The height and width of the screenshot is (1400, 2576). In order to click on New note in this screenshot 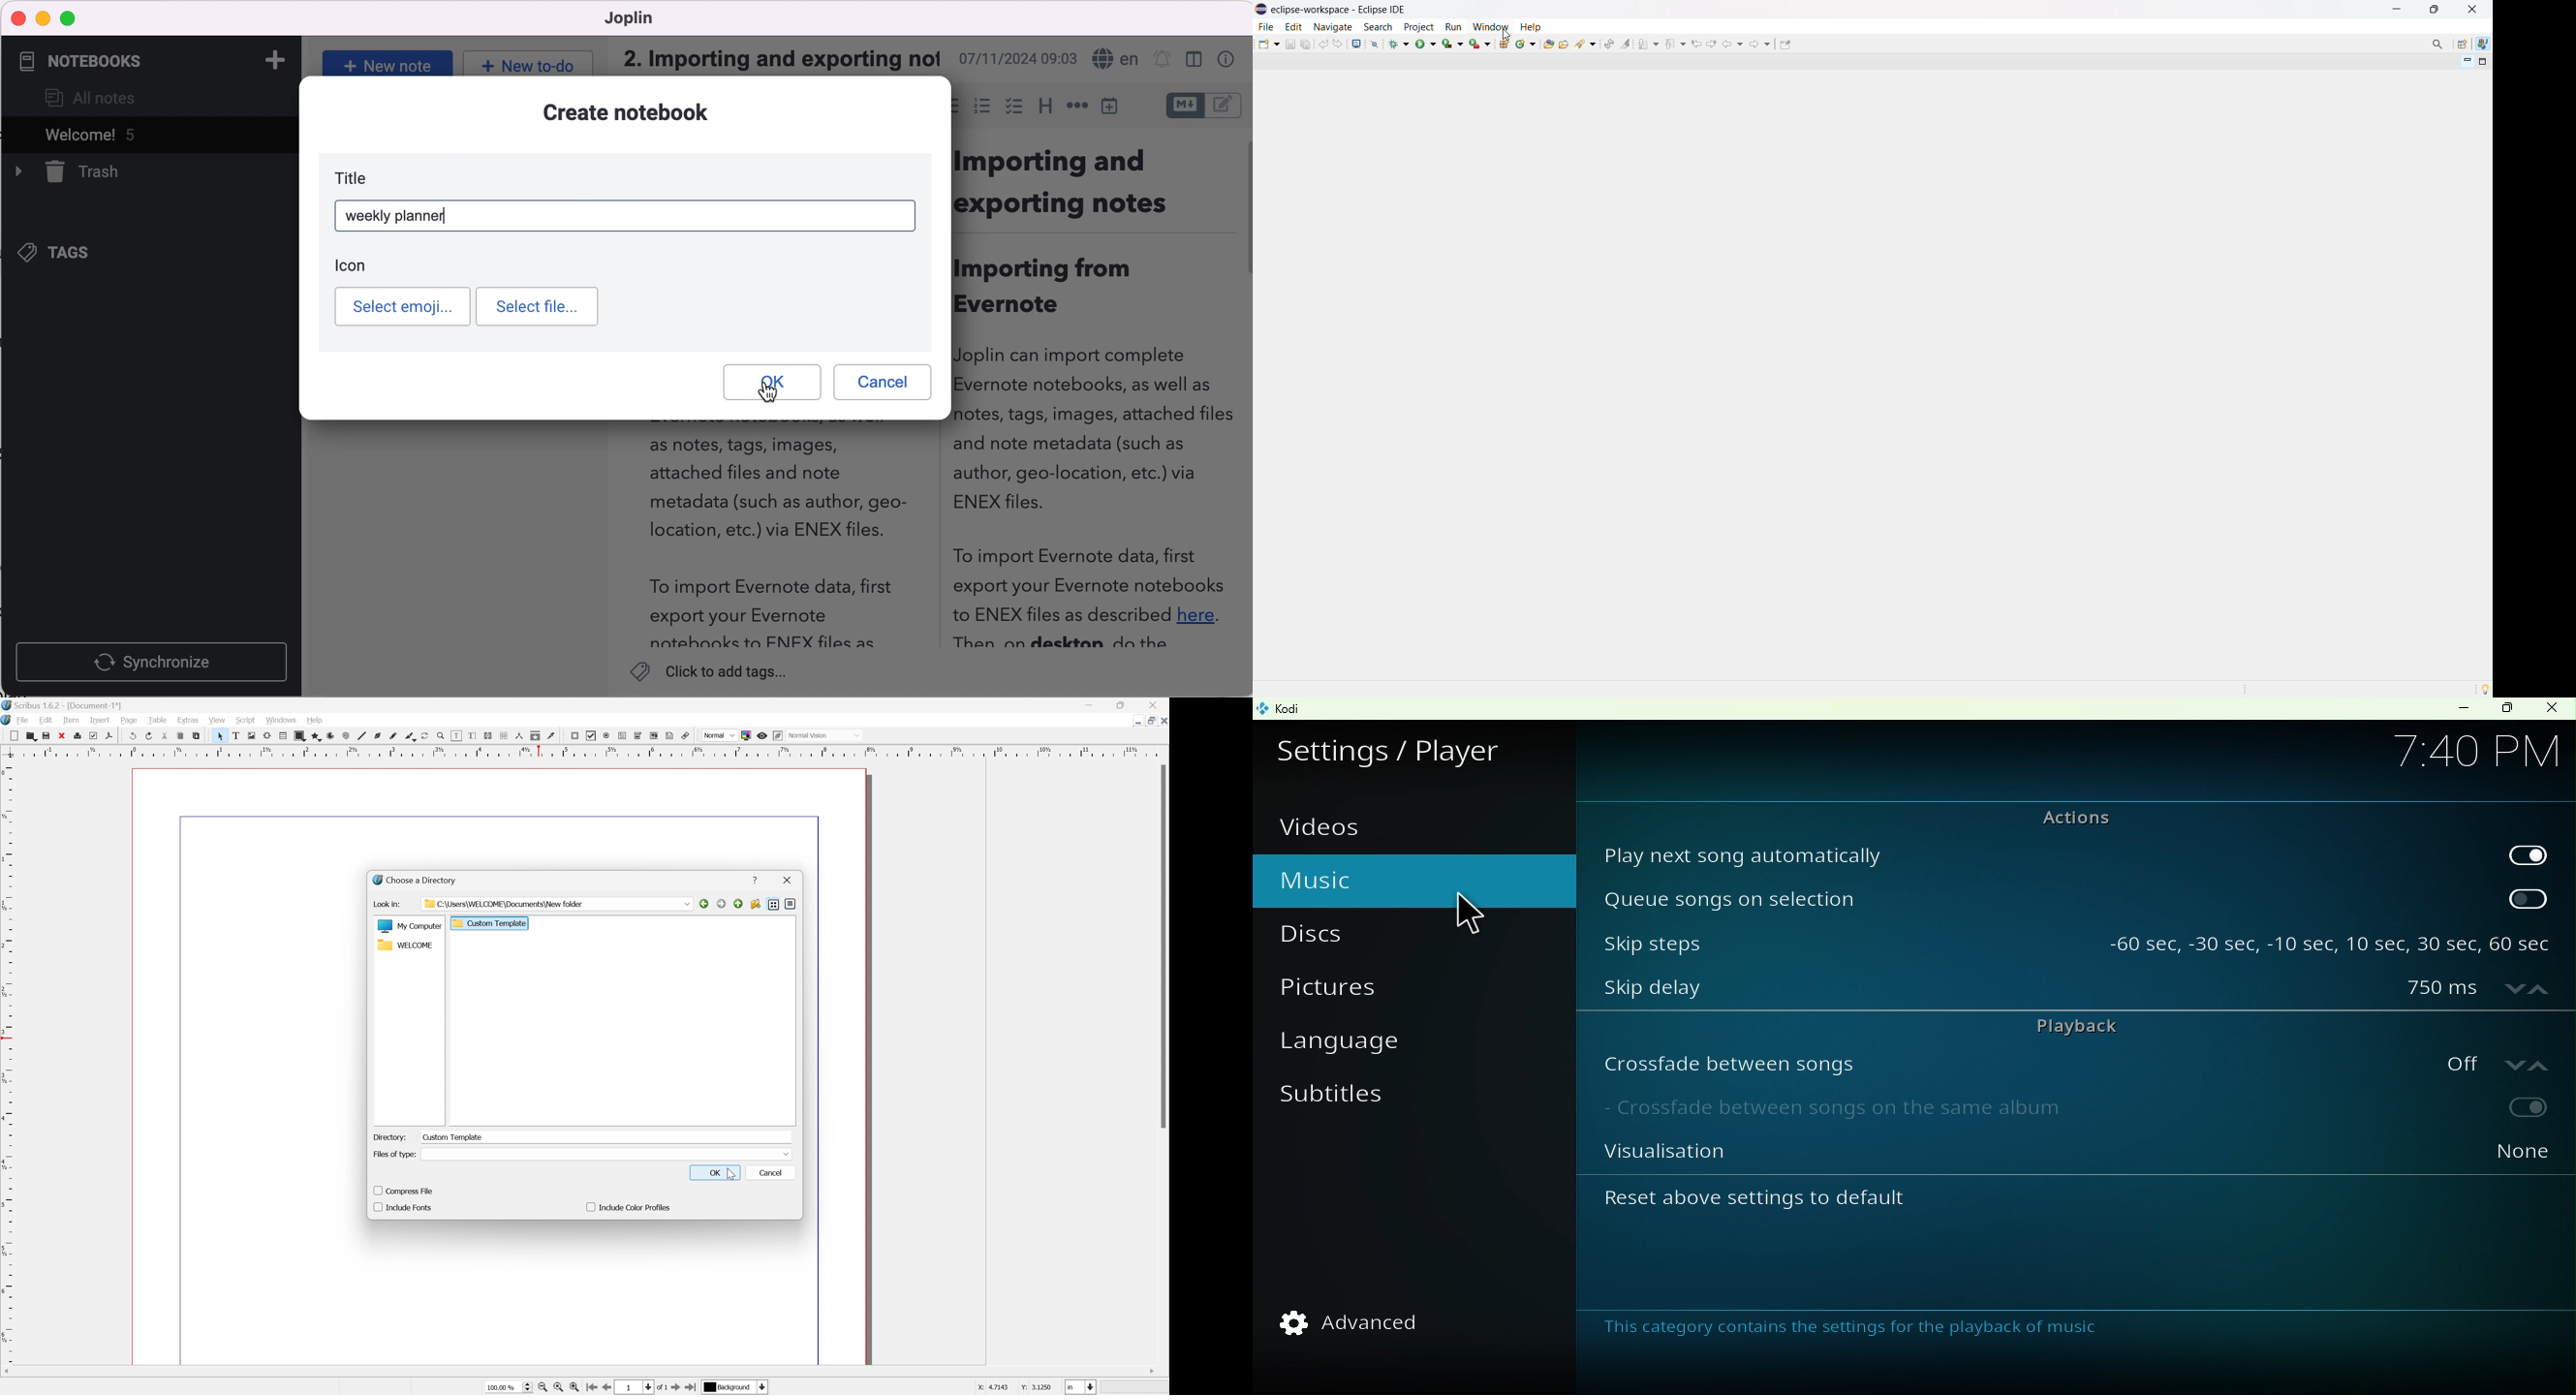, I will do `click(385, 64)`.